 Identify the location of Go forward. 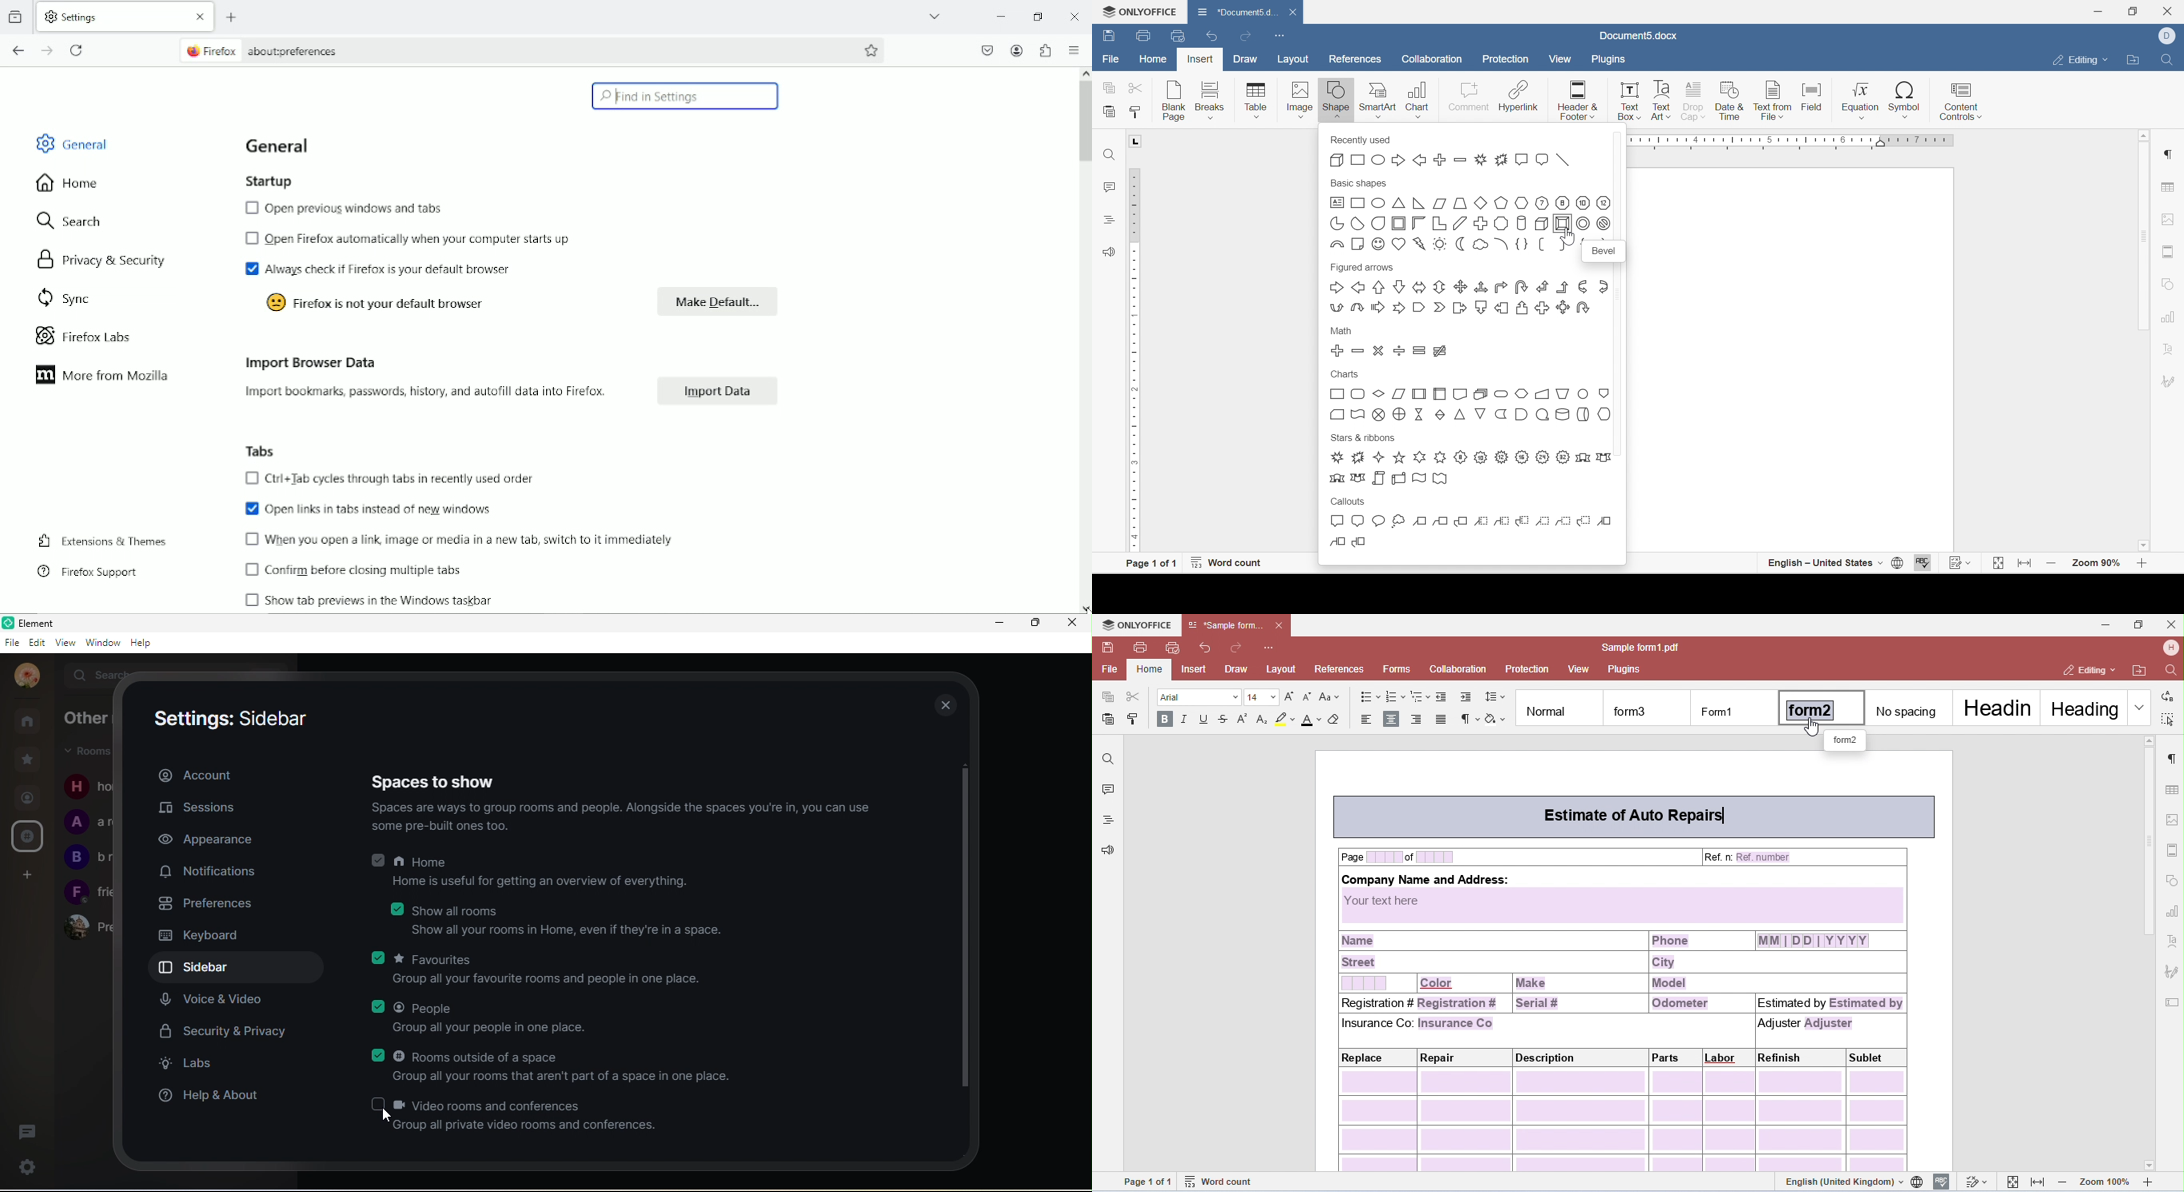
(49, 51).